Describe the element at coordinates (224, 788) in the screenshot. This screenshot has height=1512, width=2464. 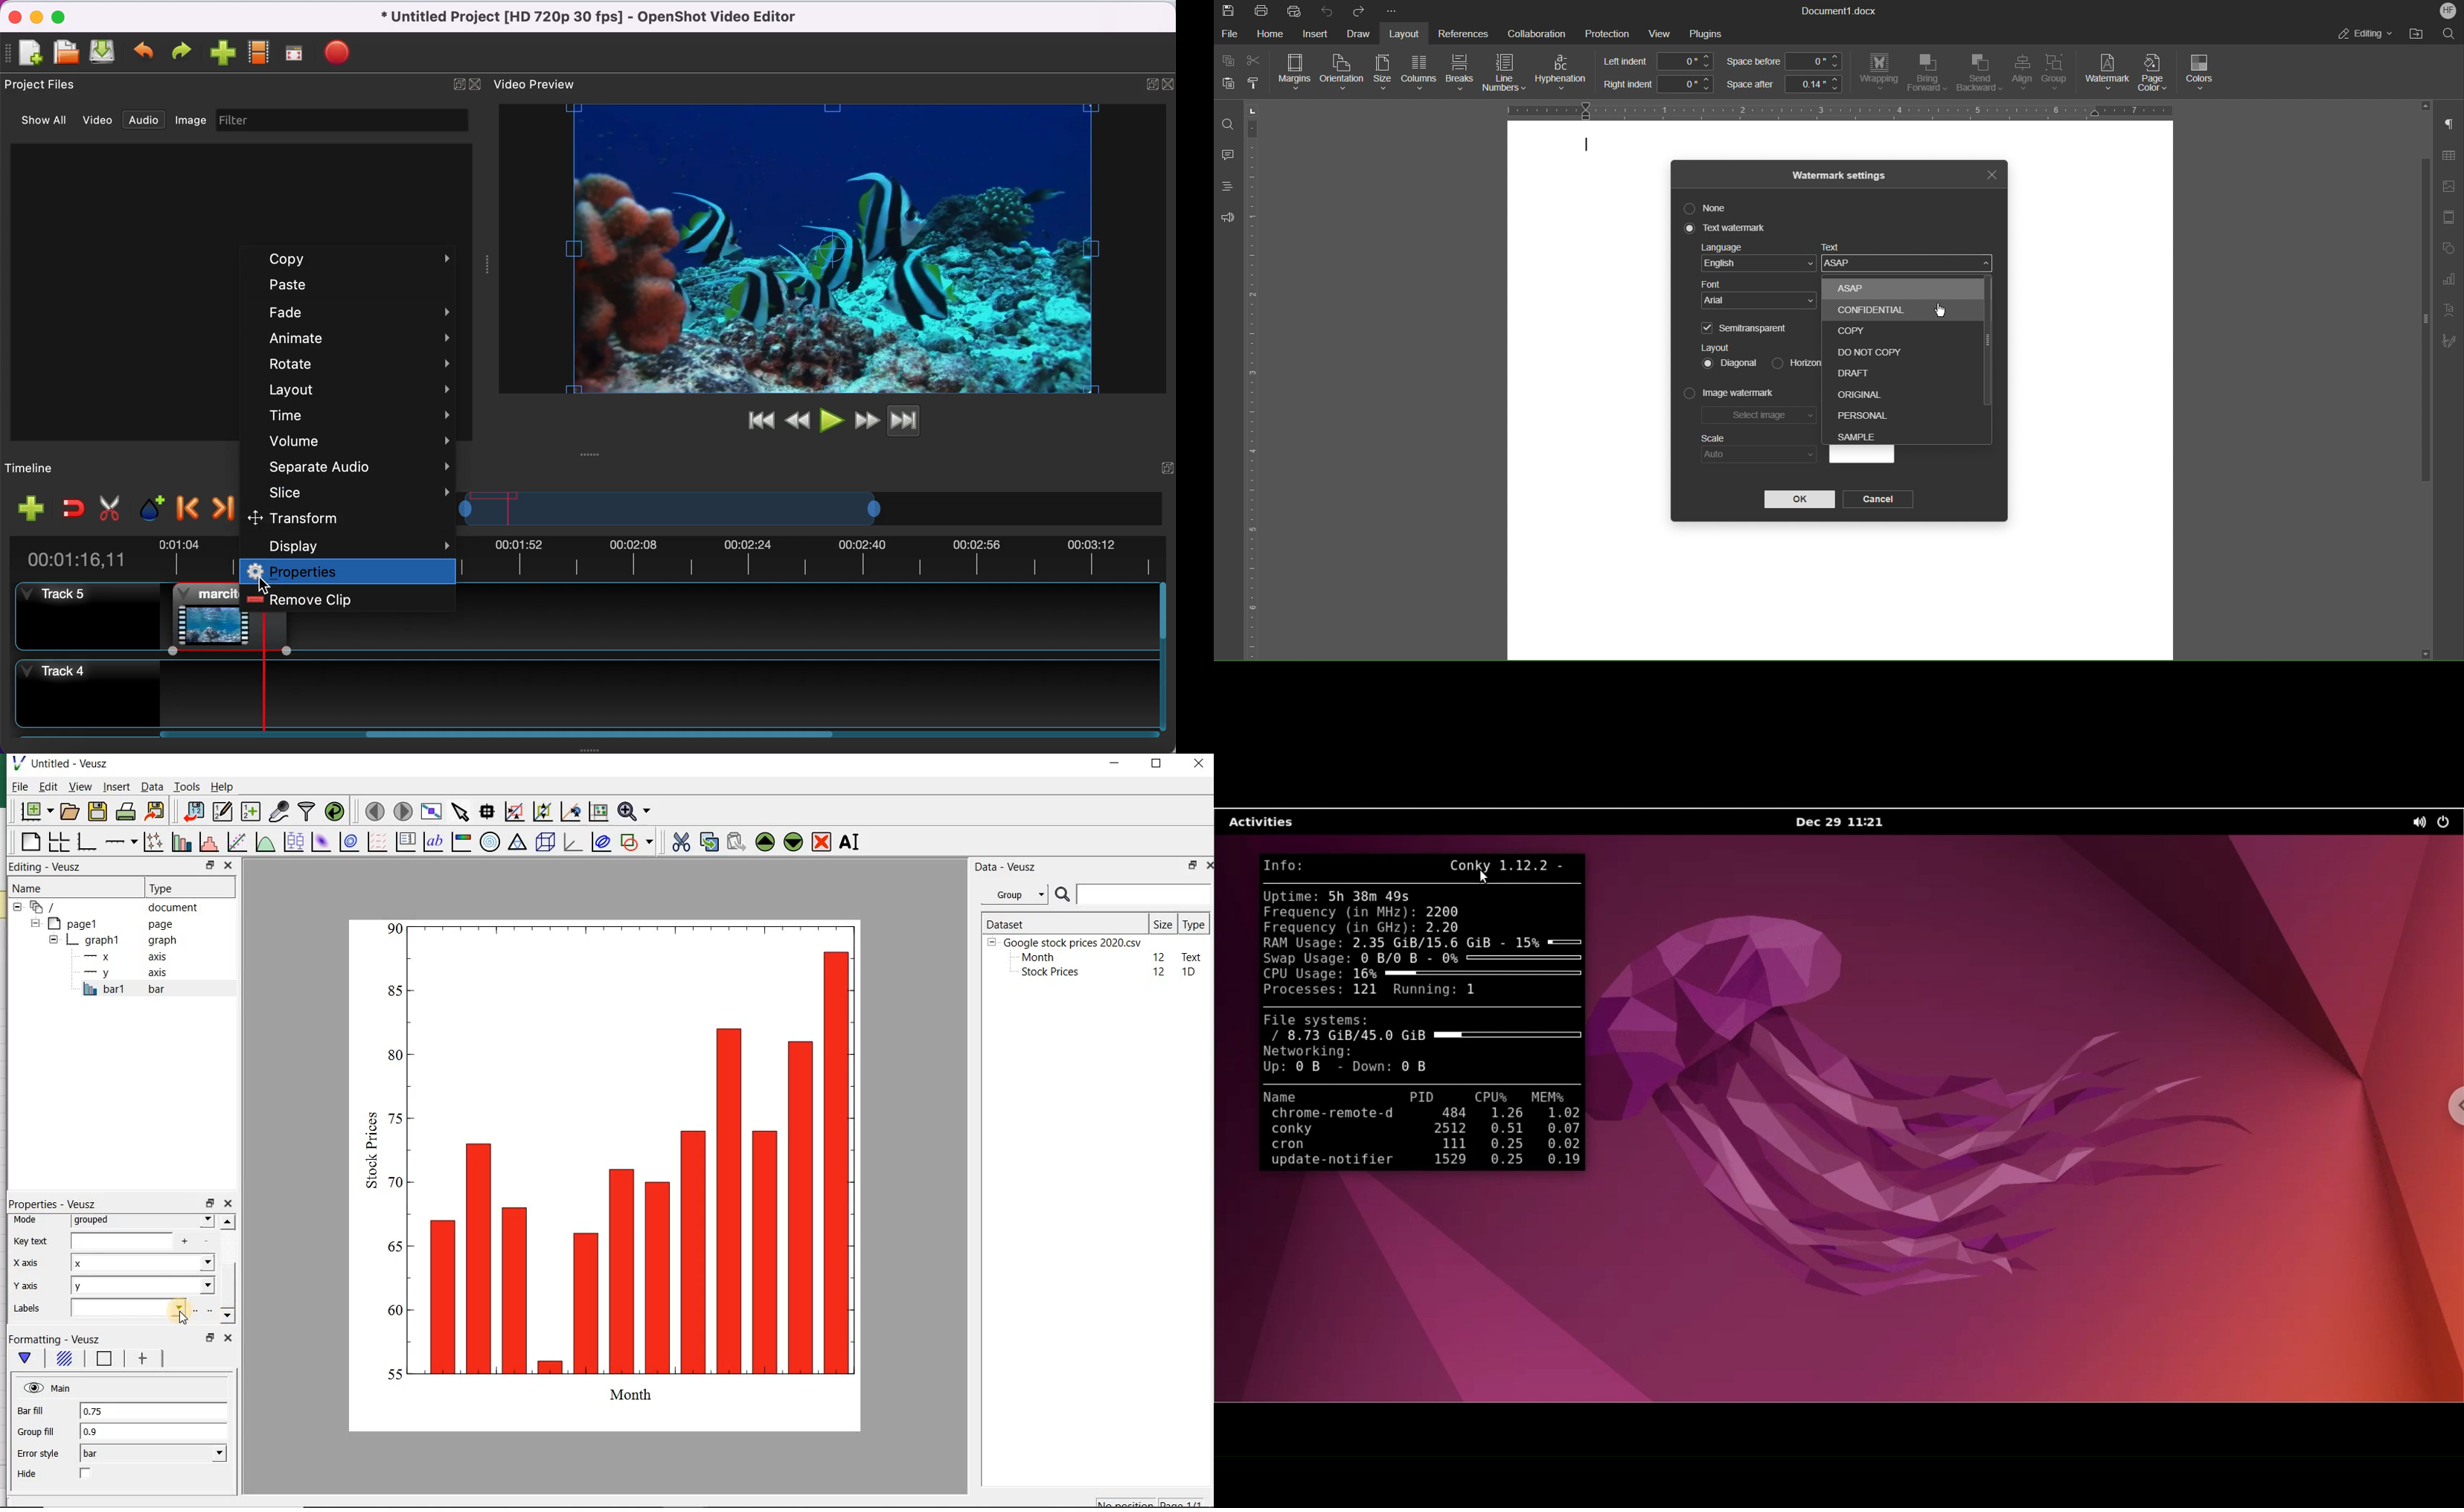
I see `Help` at that location.